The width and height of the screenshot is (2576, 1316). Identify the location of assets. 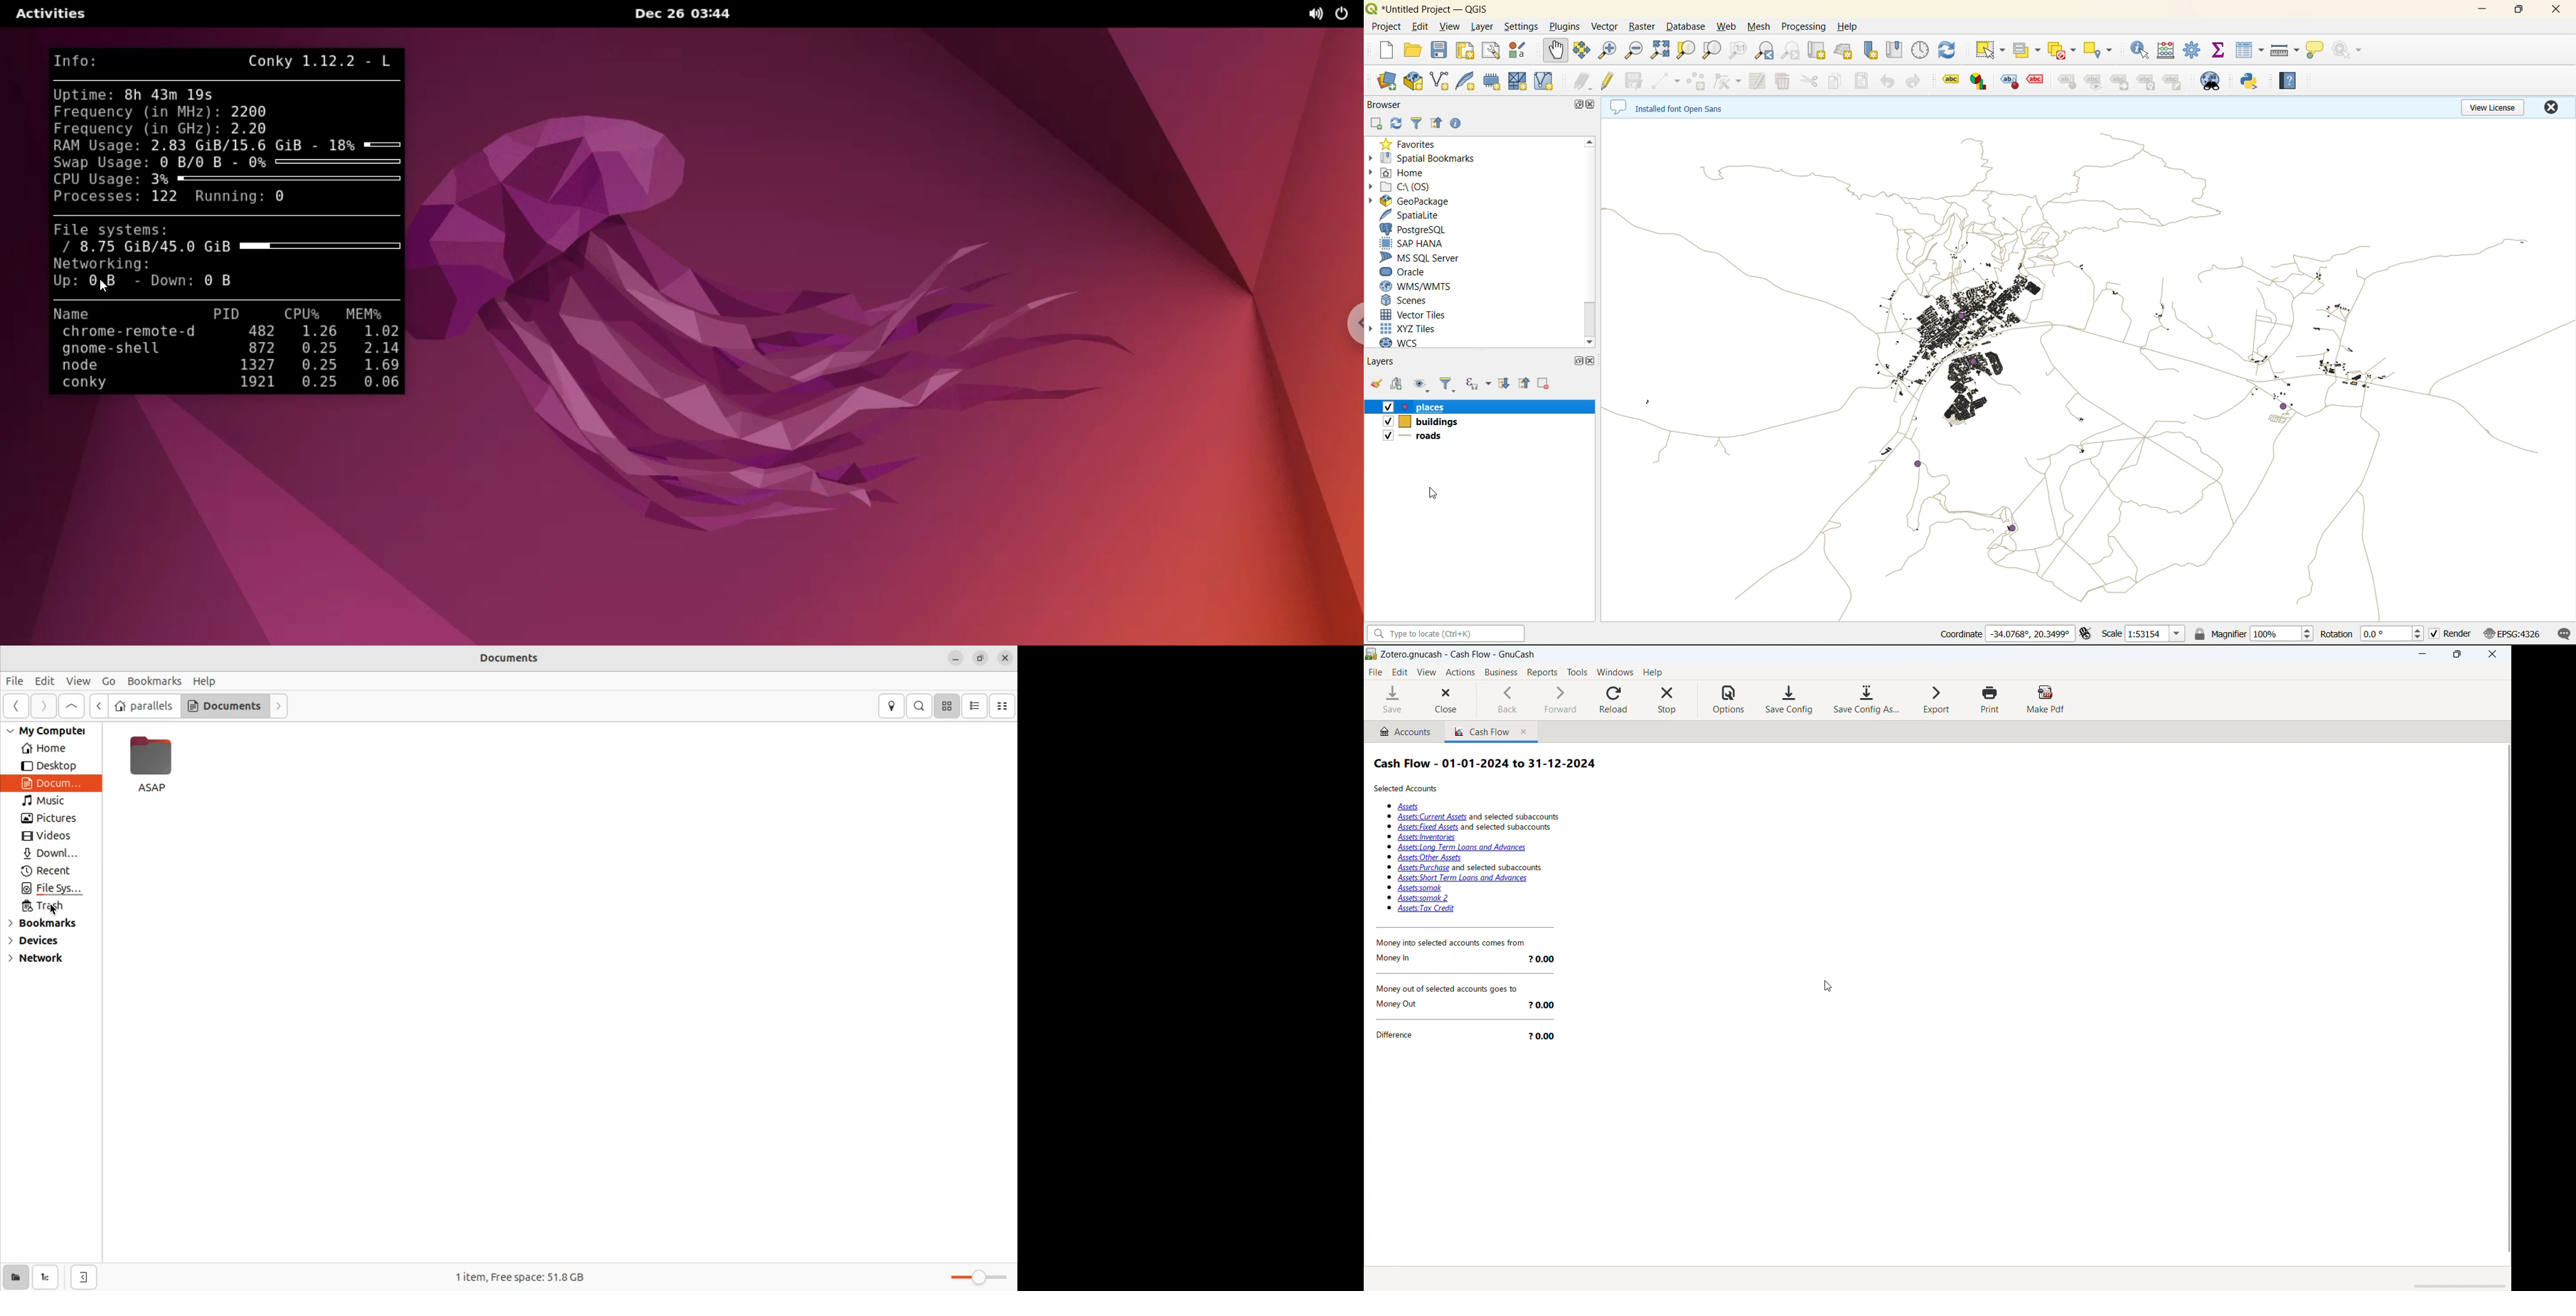
(1408, 807).